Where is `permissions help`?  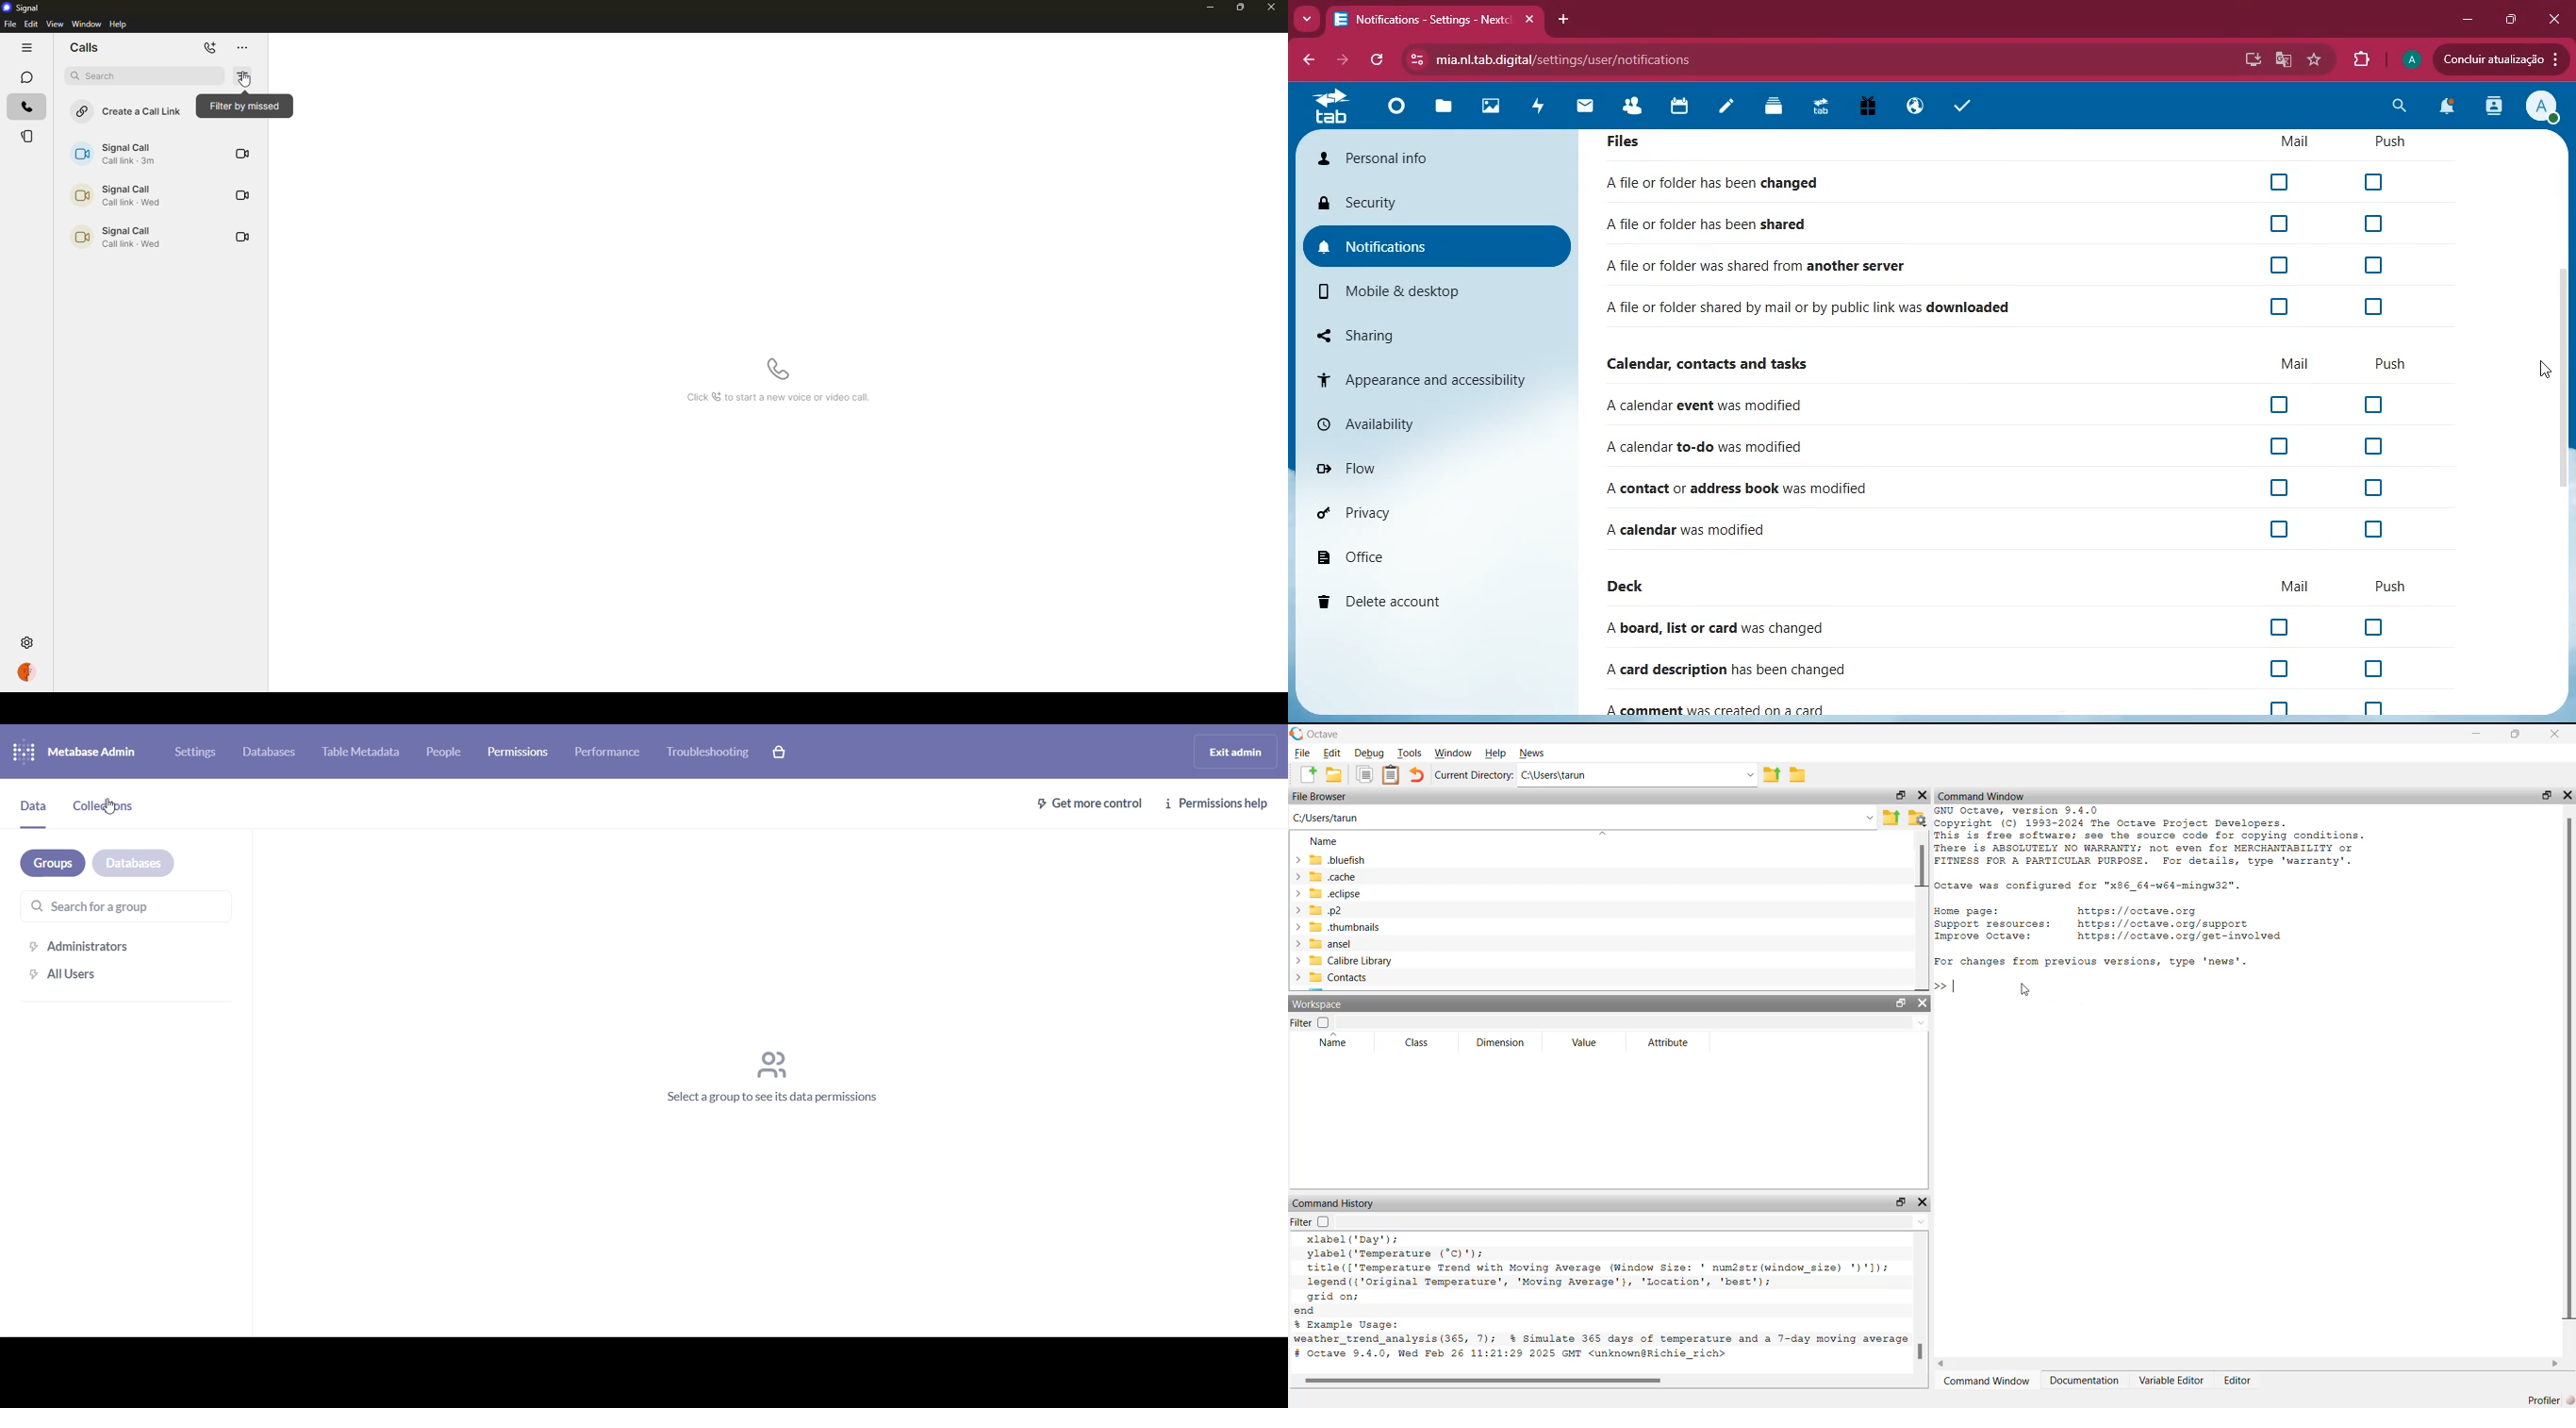
permissions help is located at coordinates (1220, 806).